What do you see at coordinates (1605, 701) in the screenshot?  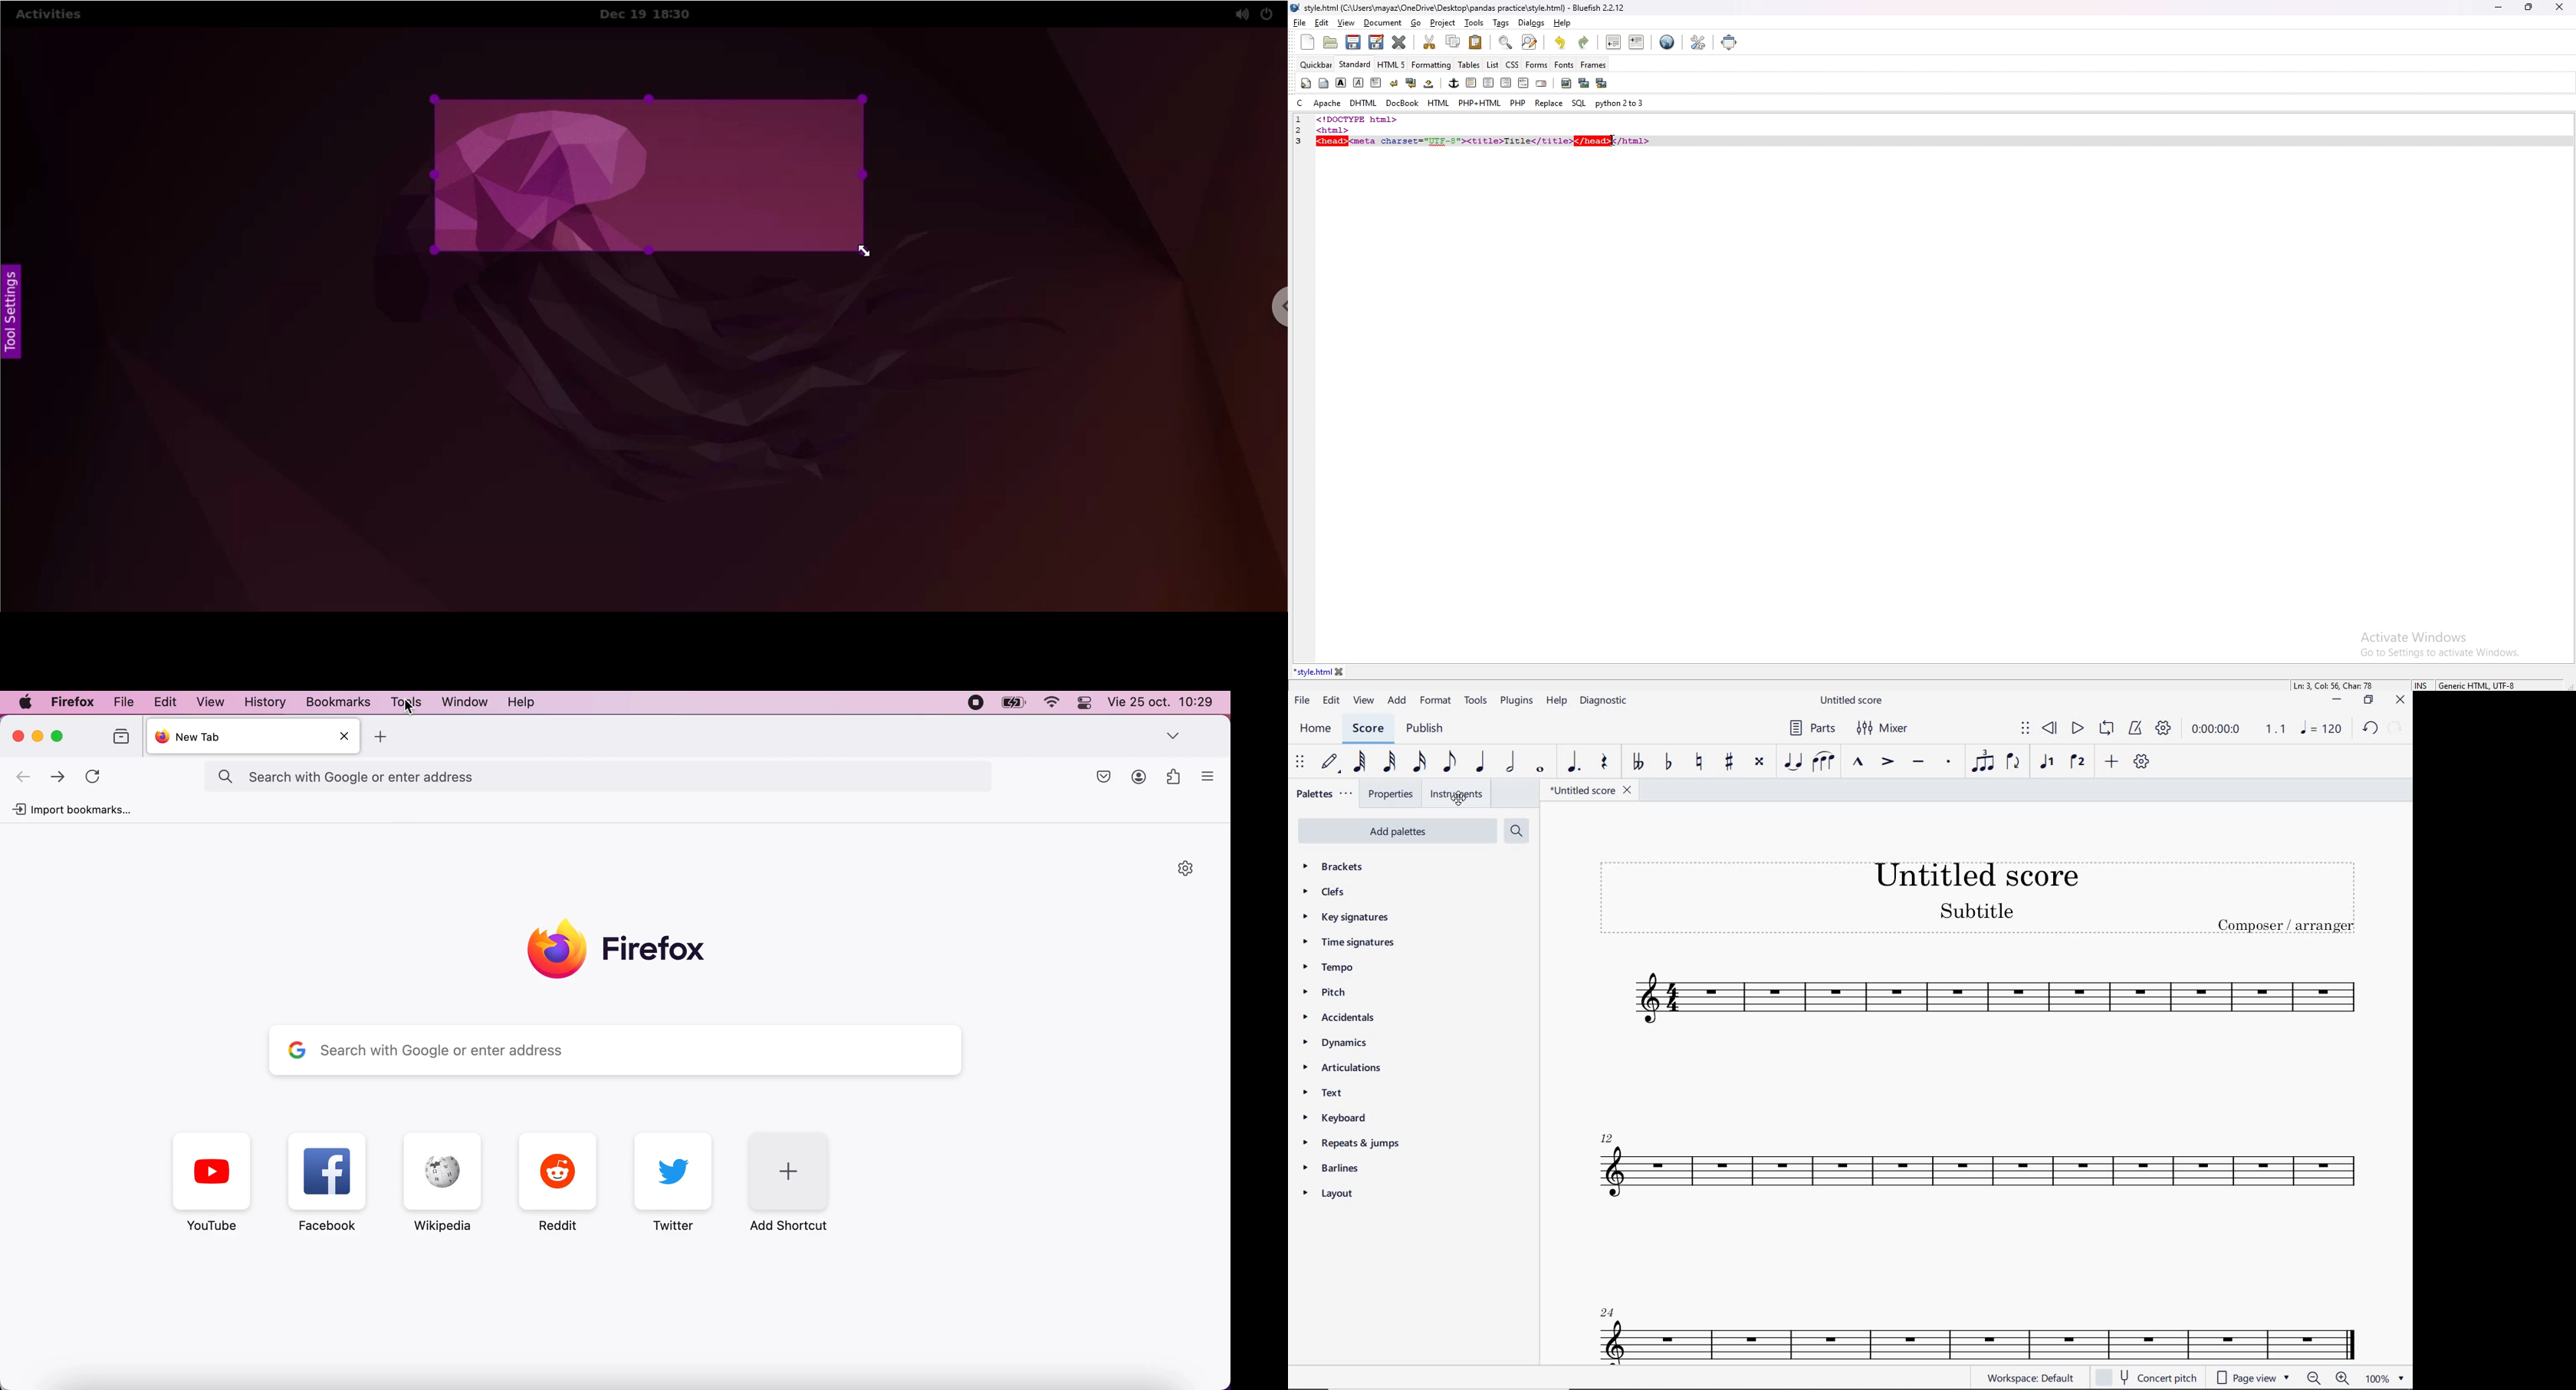 I see `DIAGNOSTIC` at bounding box center [1605, 701].